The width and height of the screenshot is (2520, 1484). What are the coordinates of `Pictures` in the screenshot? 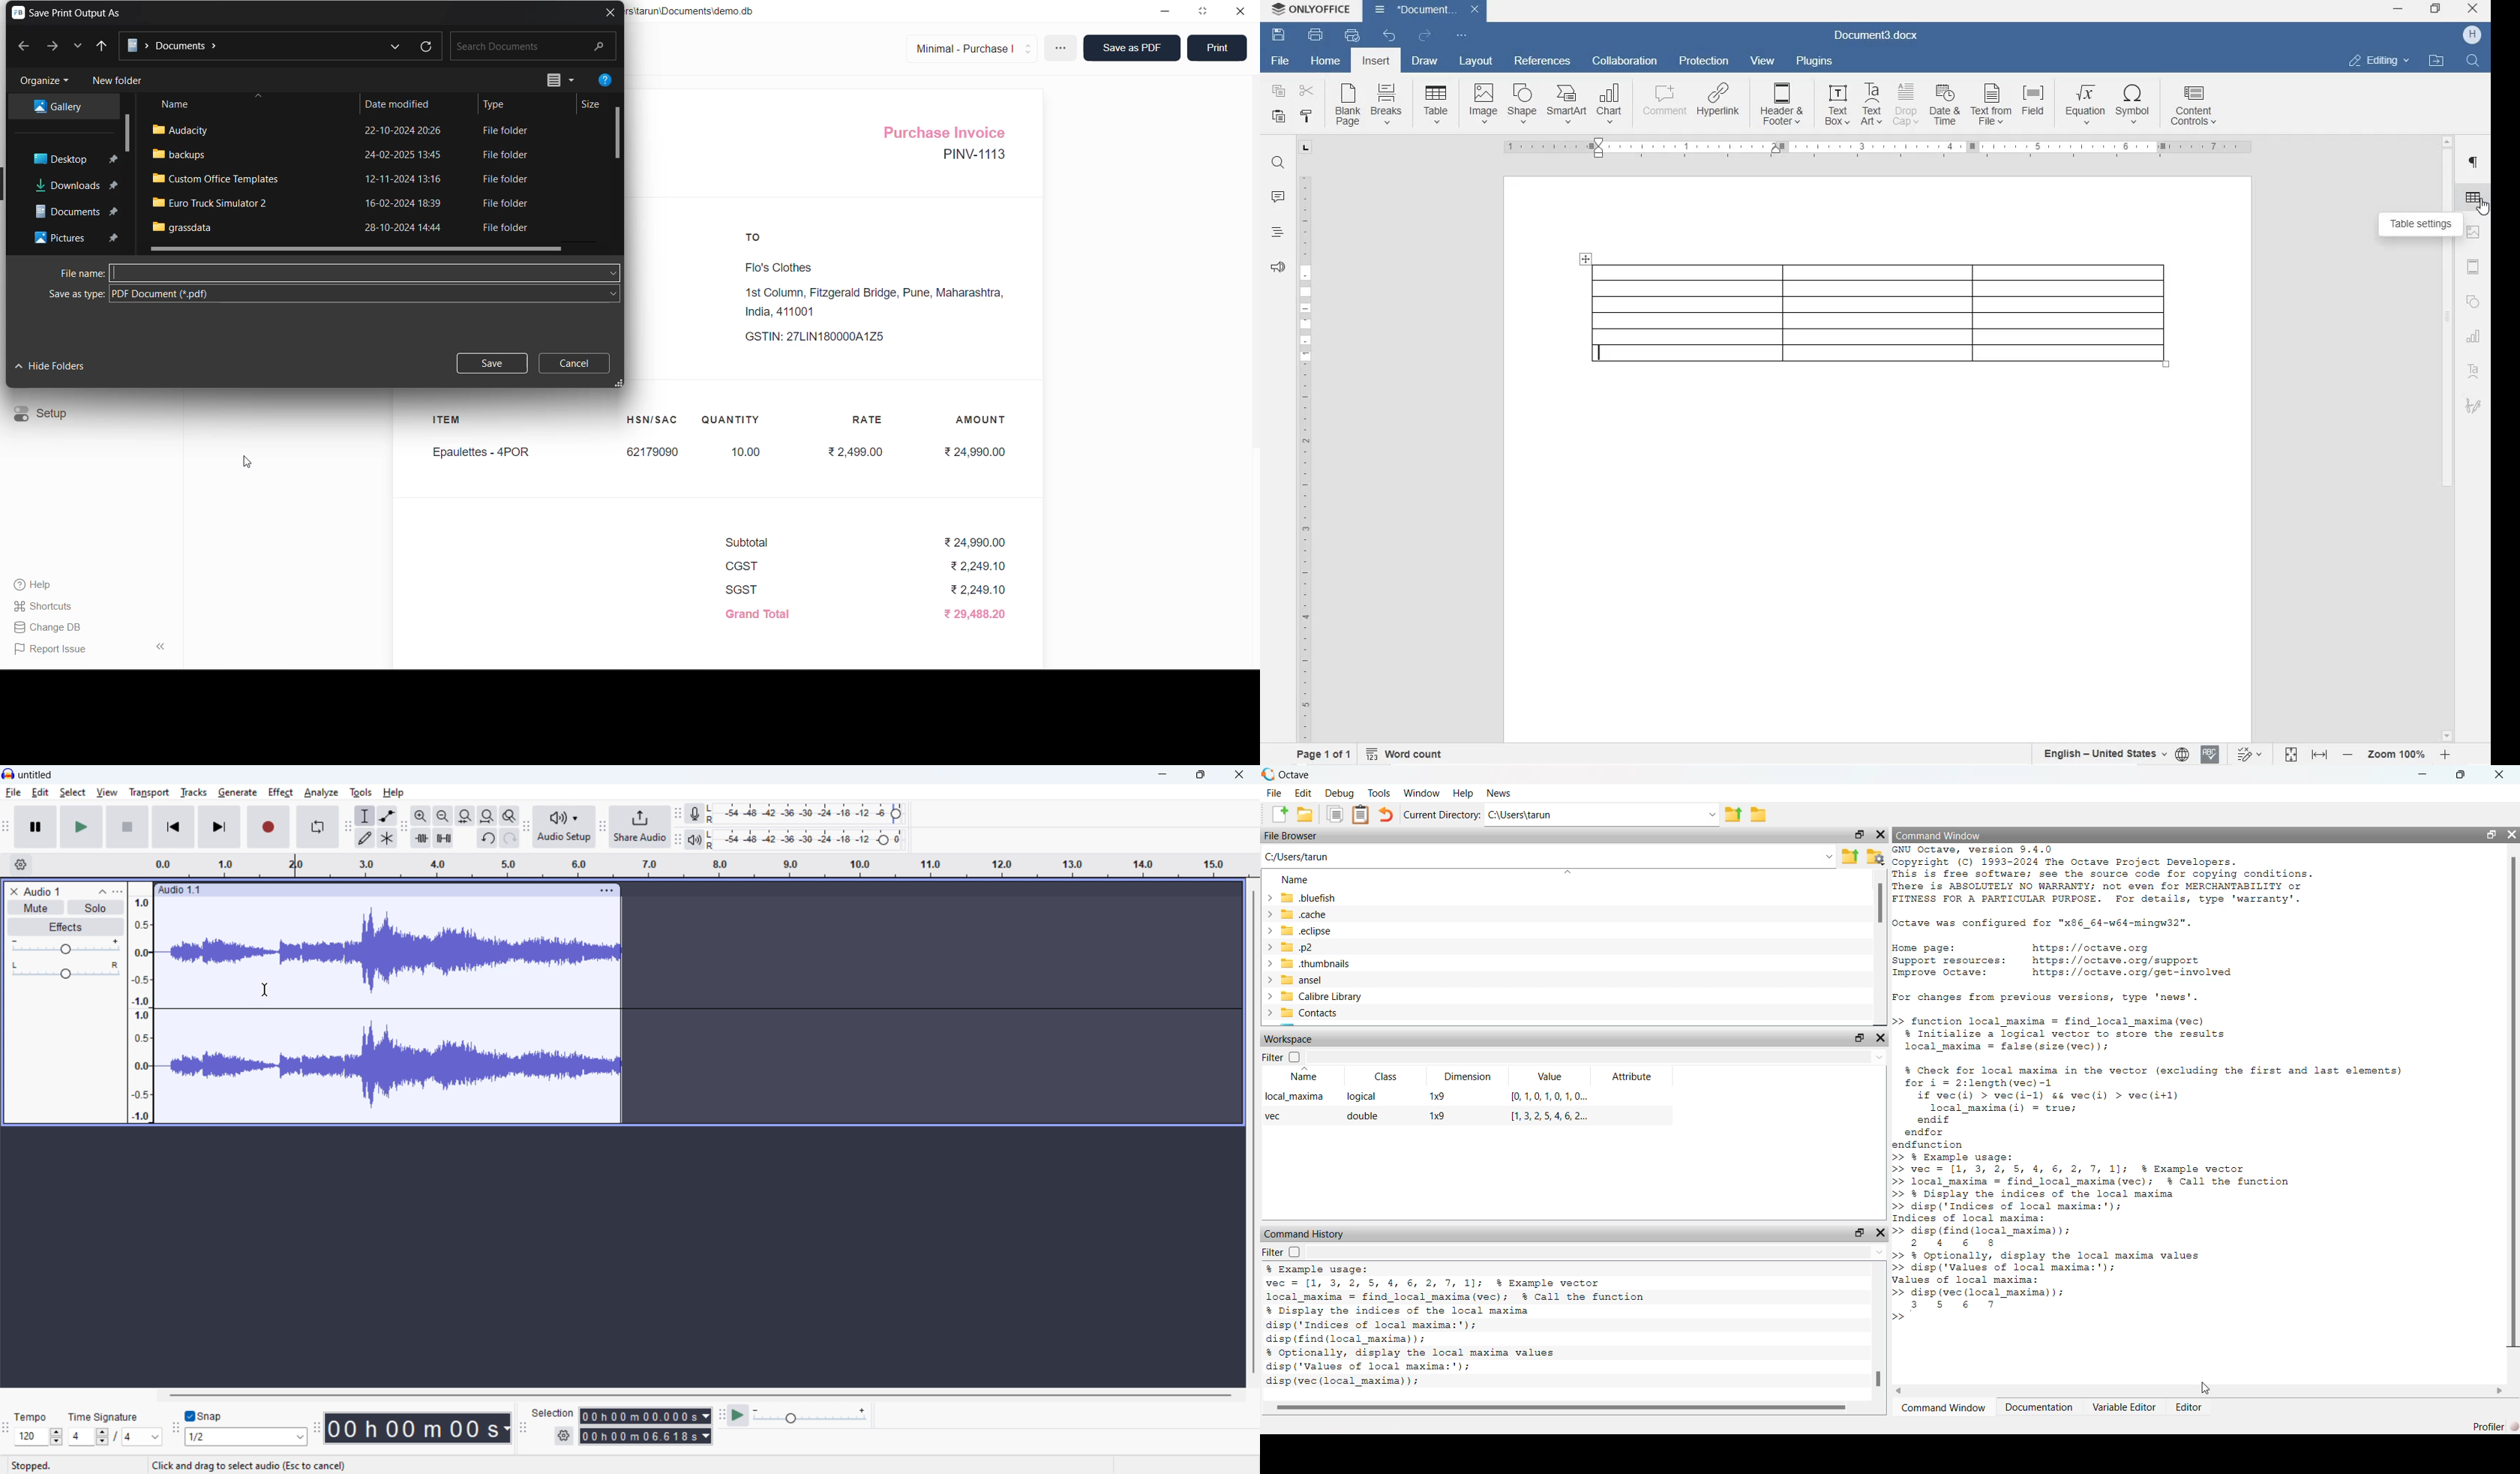 It's located at (77, 237).